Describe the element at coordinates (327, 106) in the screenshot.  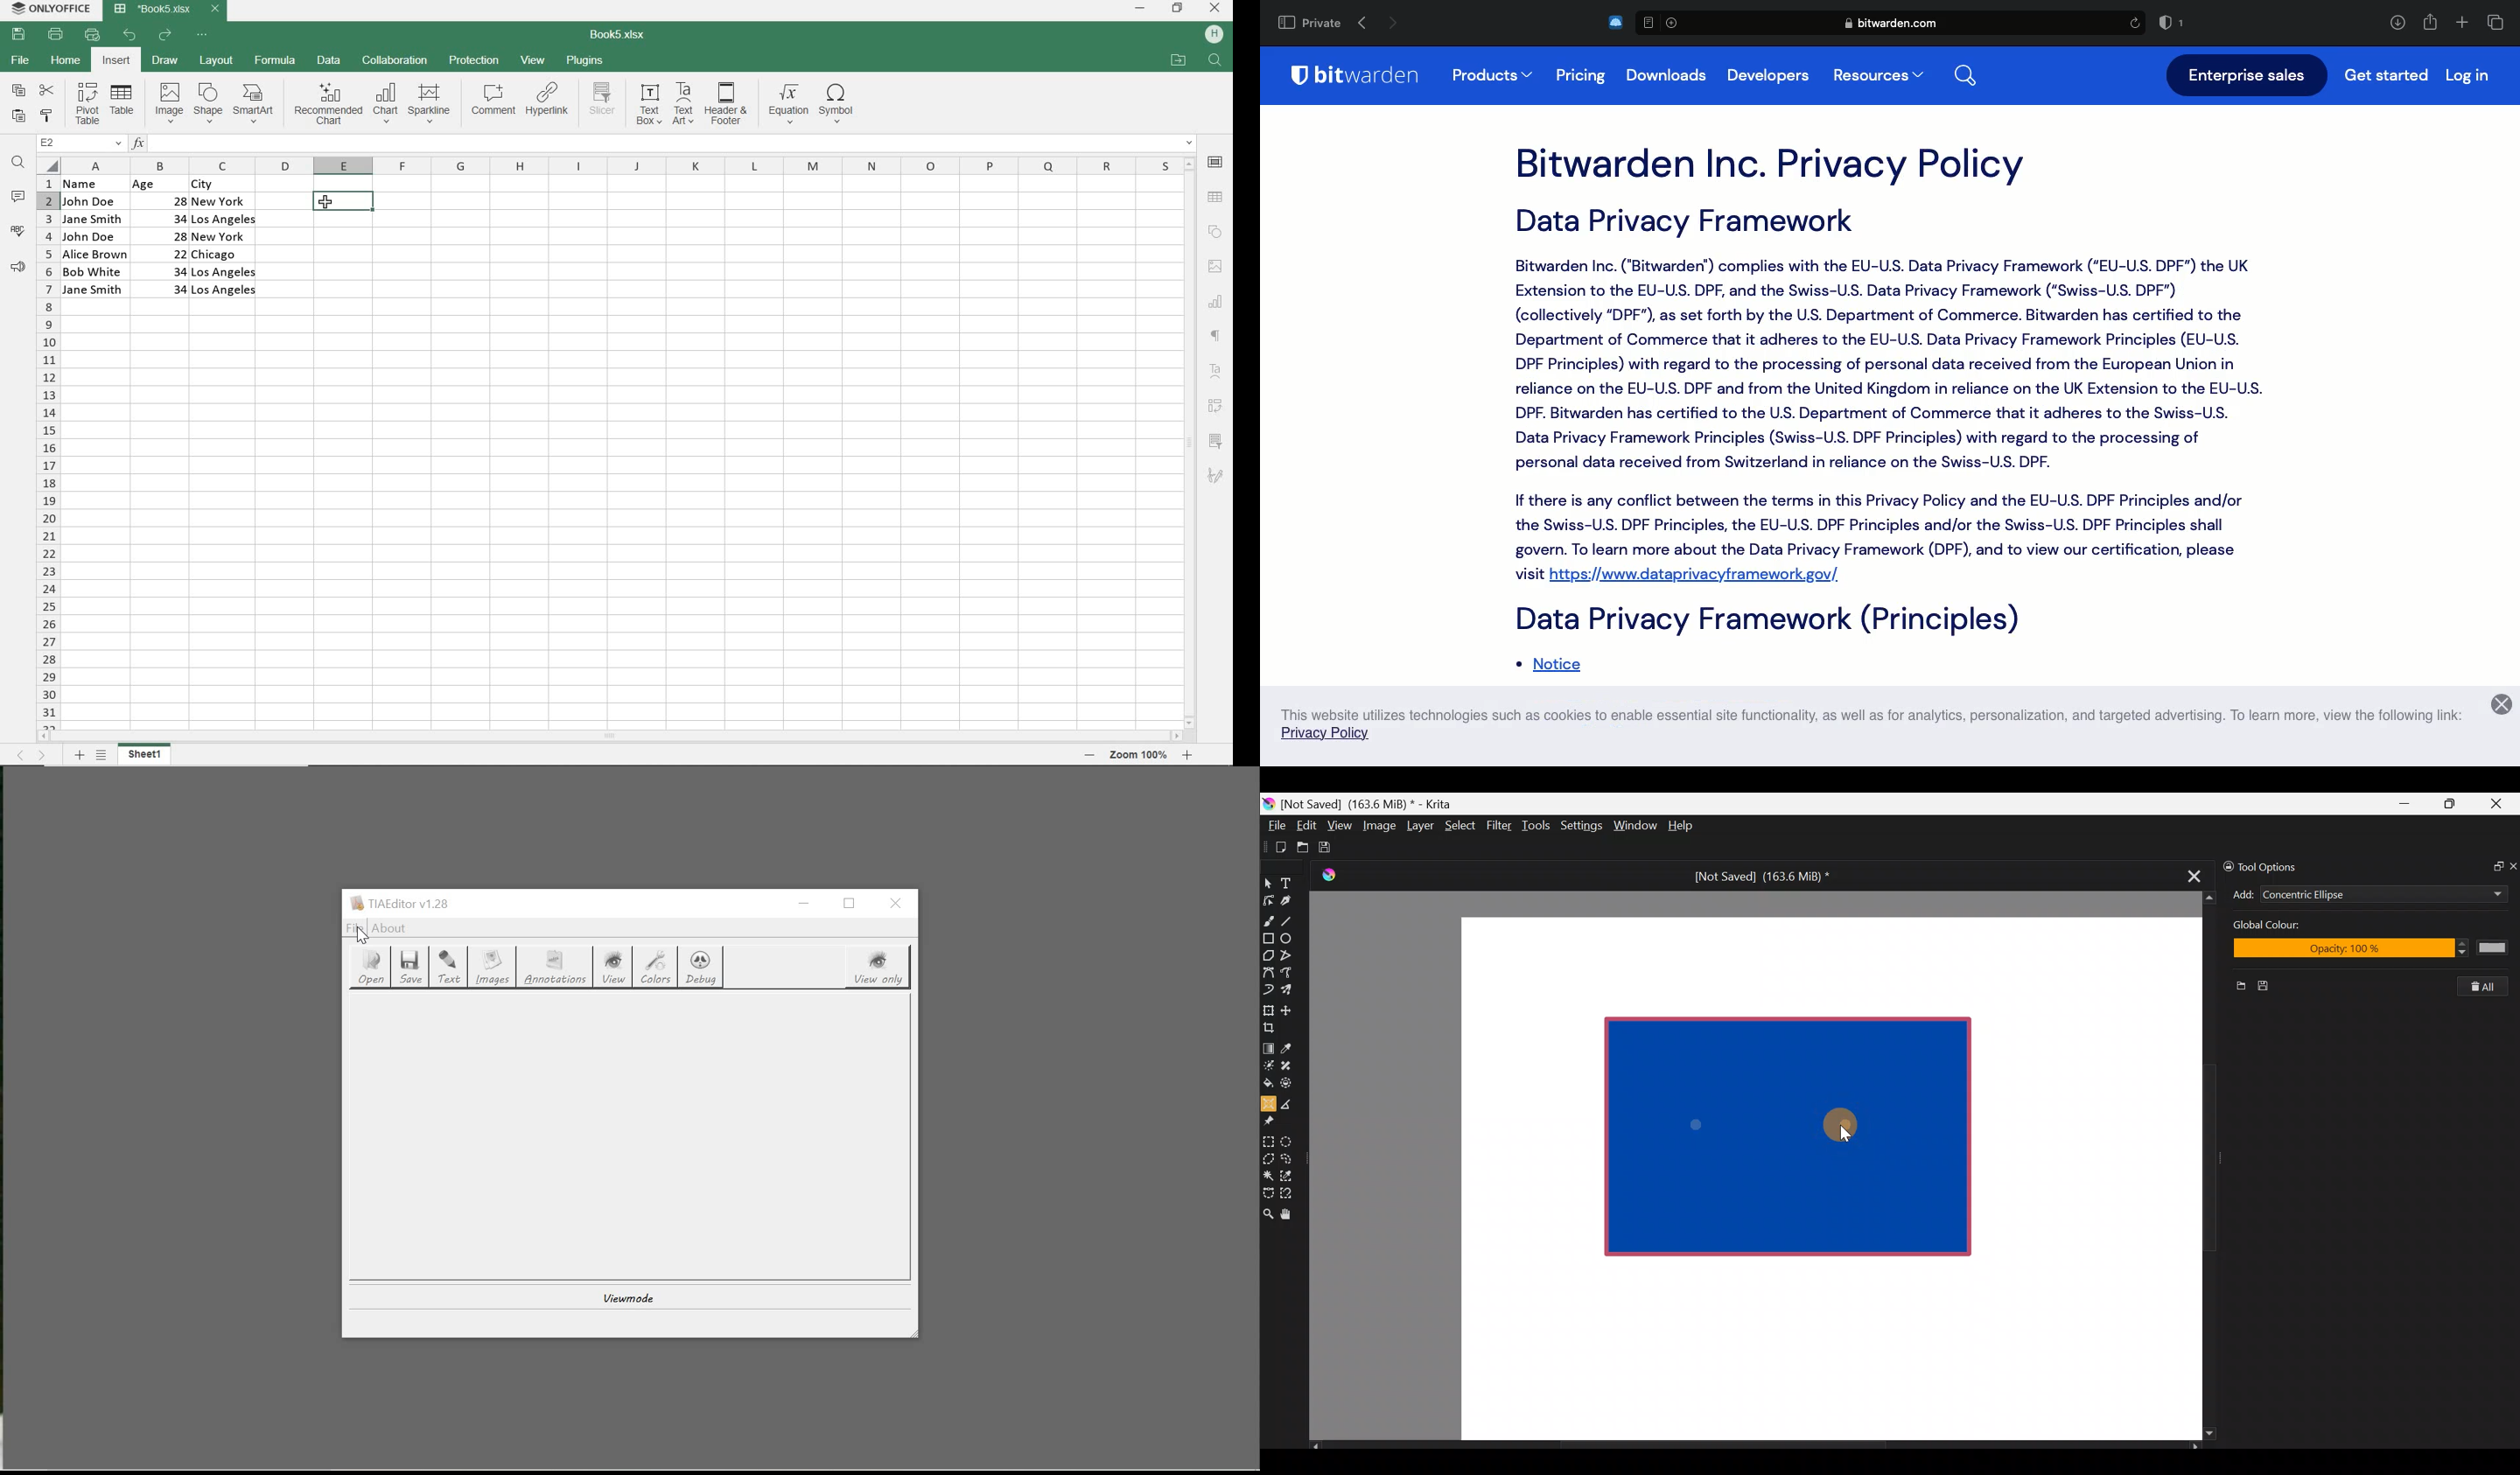
I see `RECOMMENDED CHART` at that location.